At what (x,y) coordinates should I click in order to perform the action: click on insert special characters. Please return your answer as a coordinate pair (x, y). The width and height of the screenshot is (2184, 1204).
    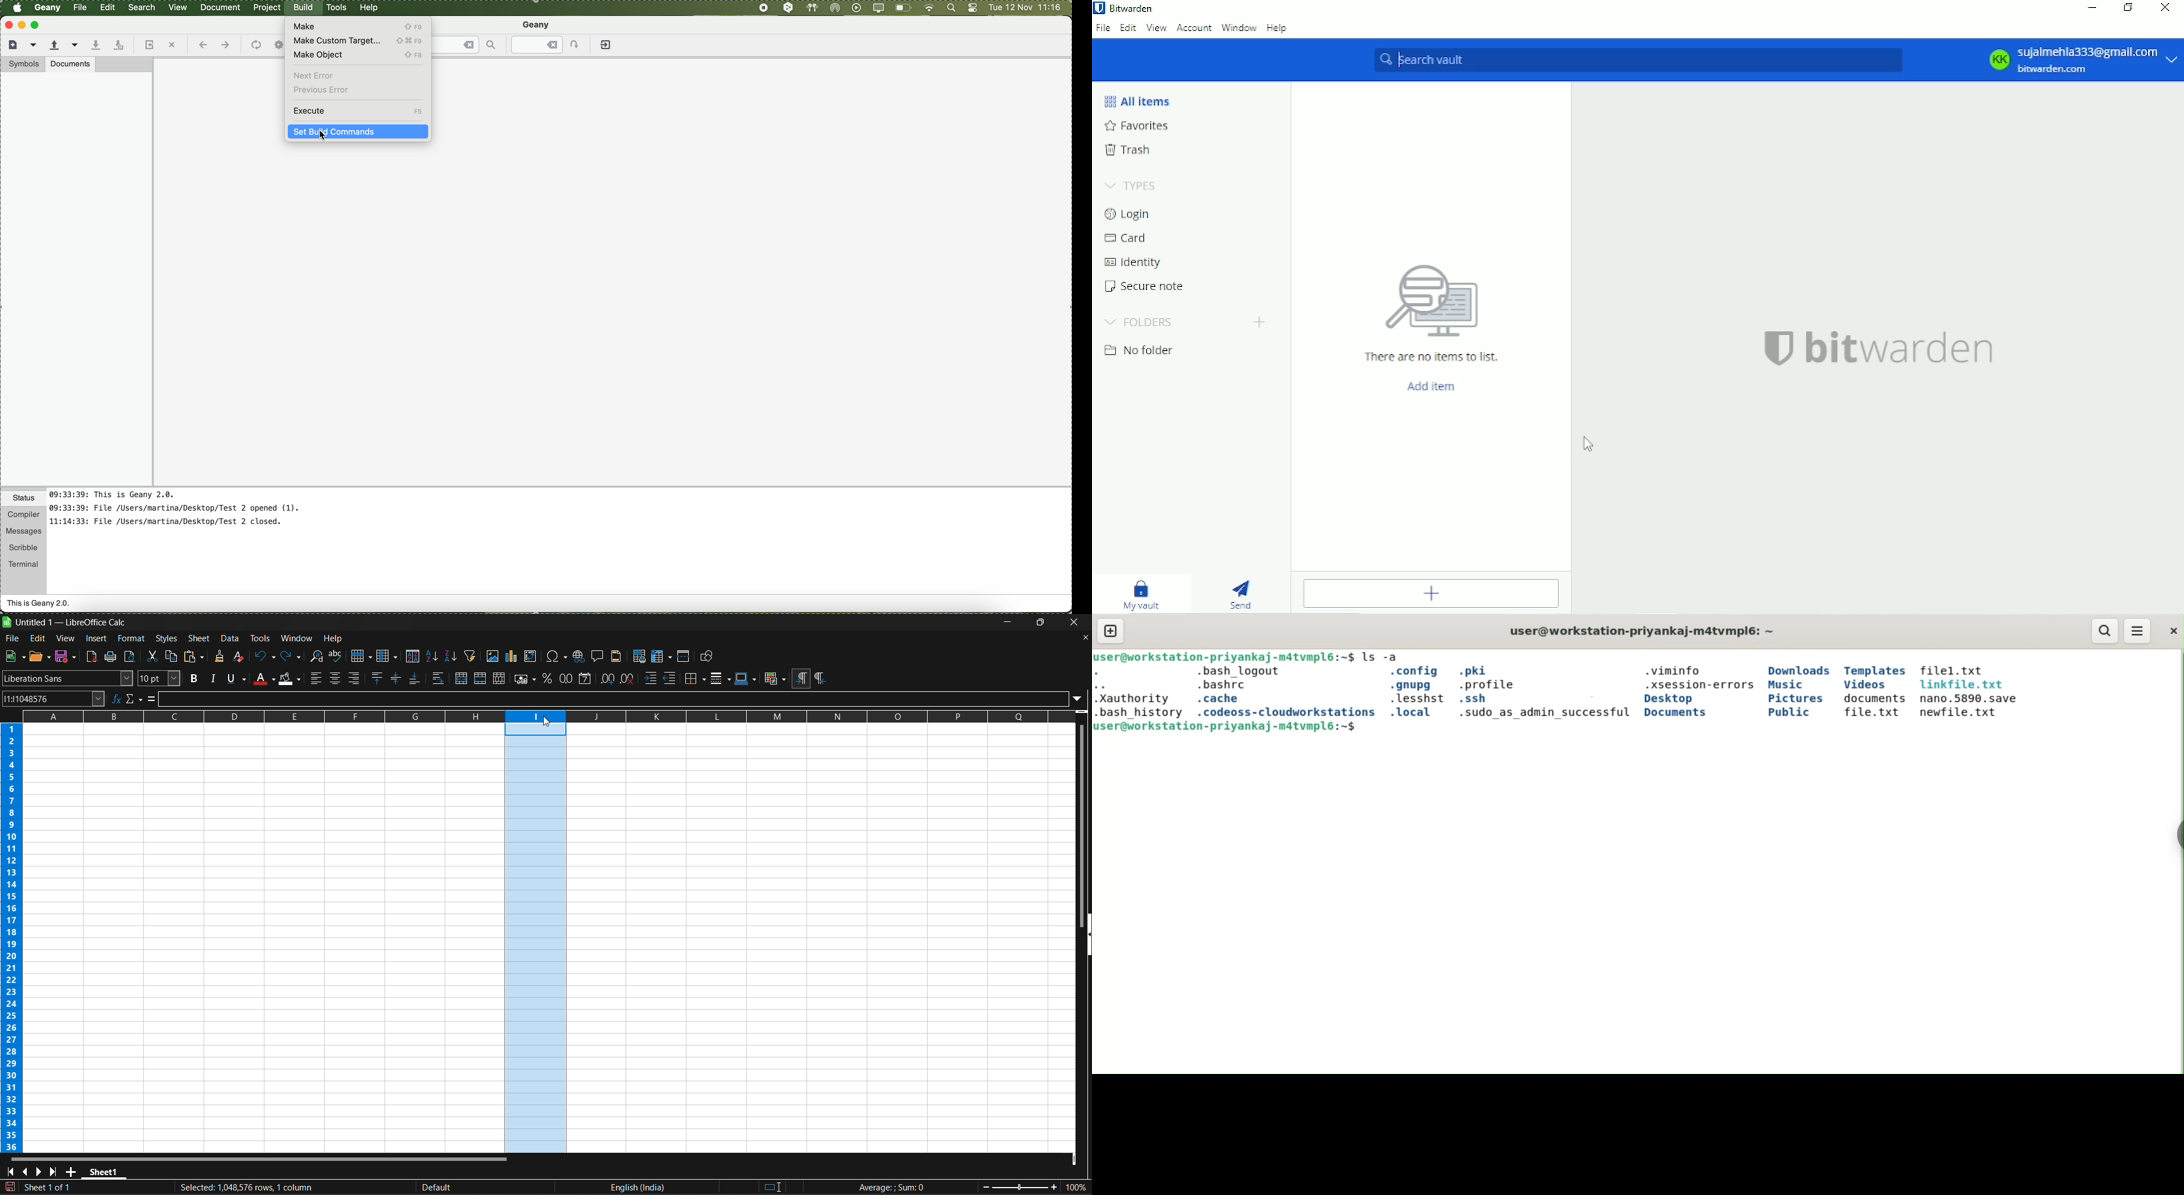
    Looking at the image, I should click on (557, 656).